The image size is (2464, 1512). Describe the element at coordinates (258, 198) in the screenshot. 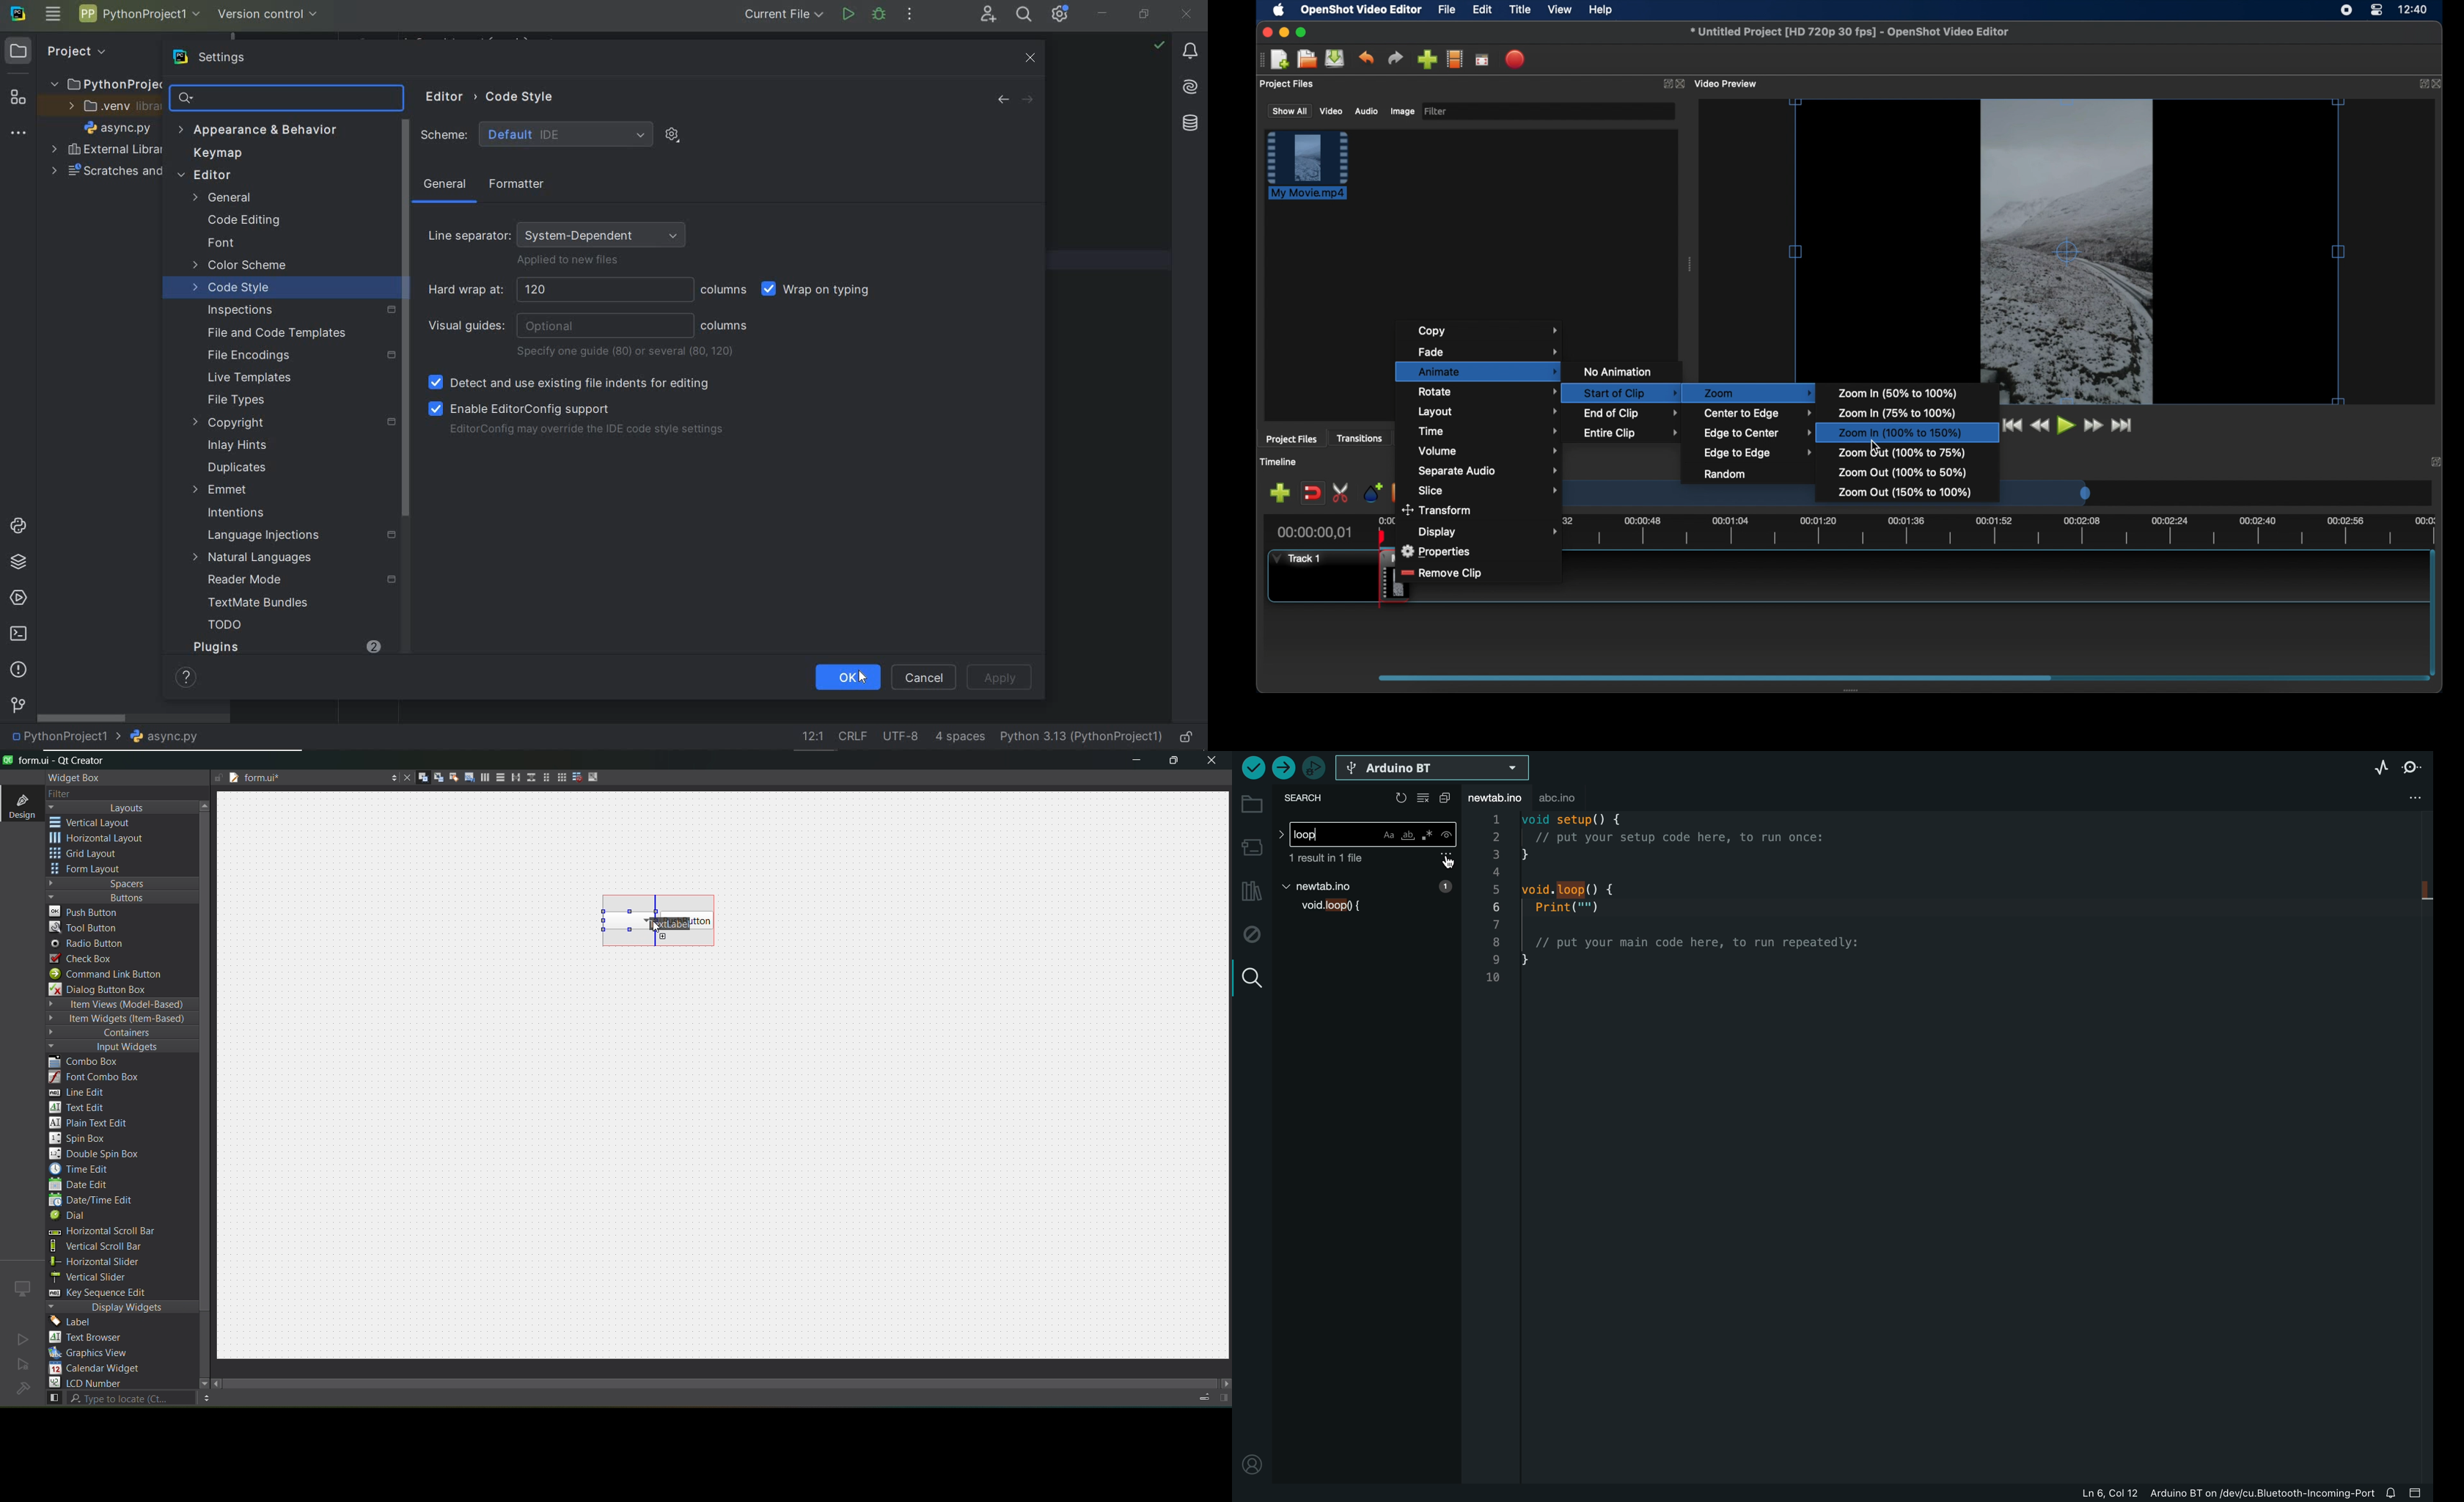

I see `General` at that location.